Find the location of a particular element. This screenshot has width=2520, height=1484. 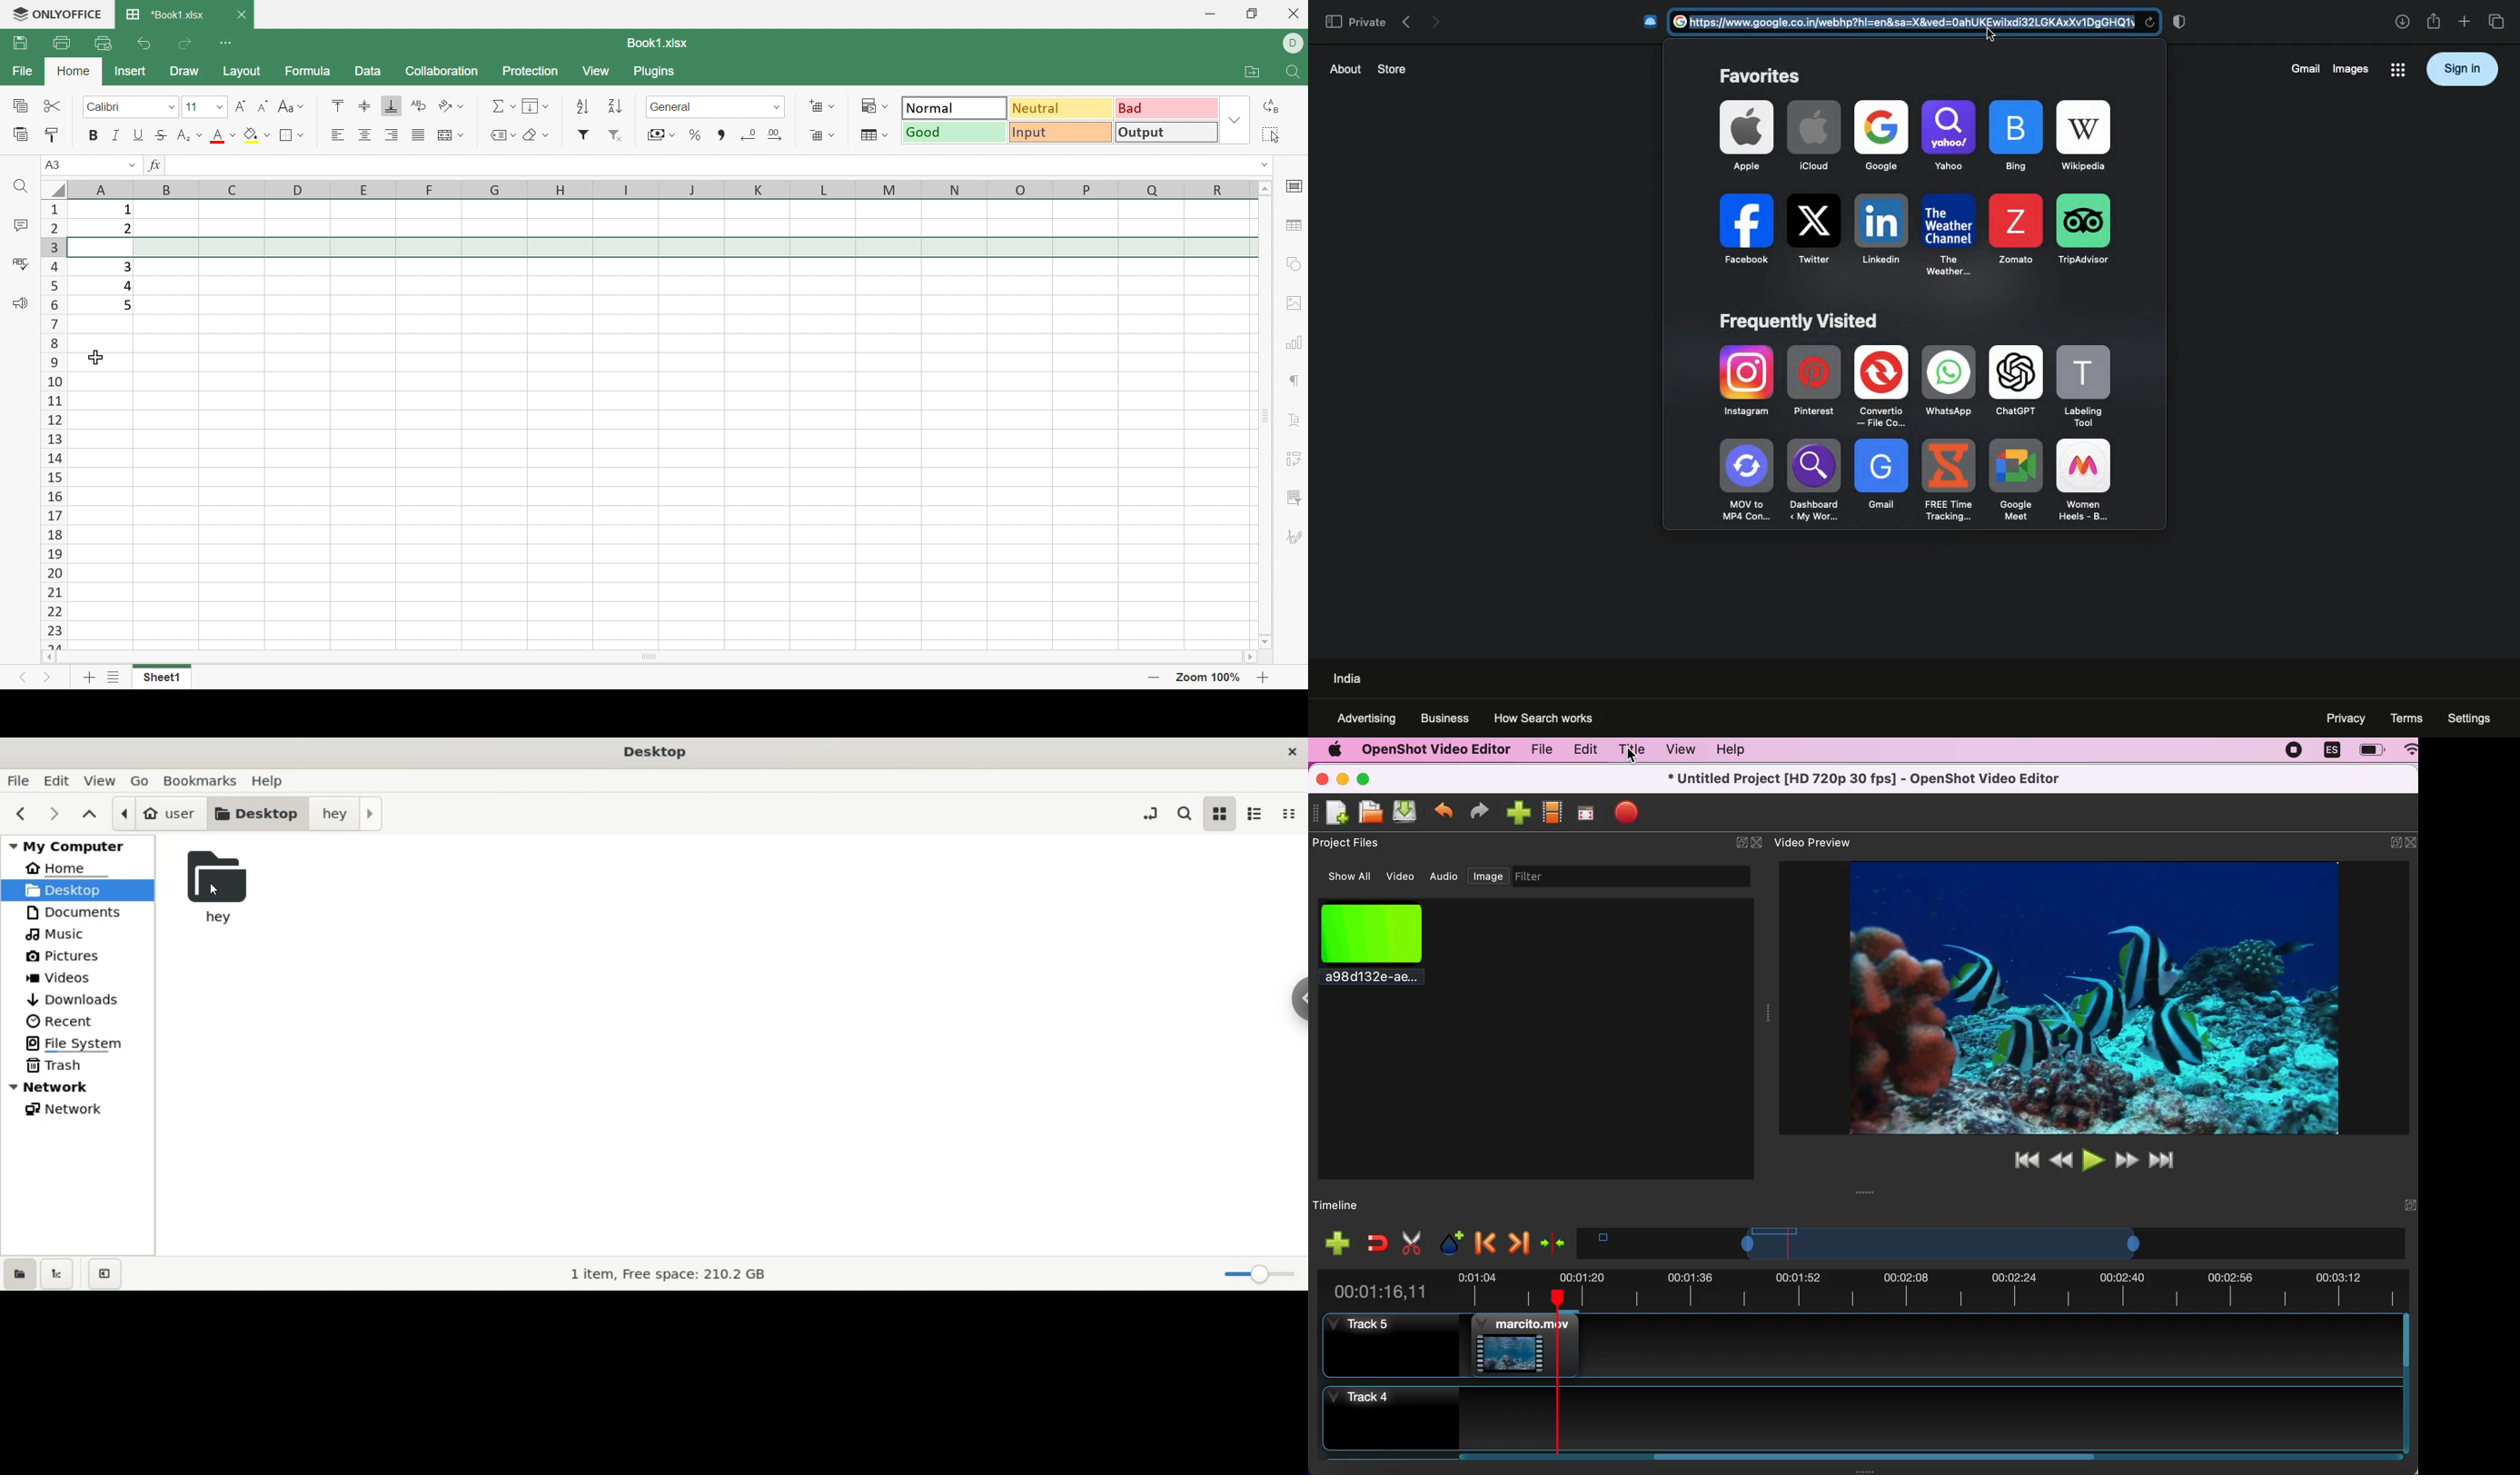

Quick Print is located at coordinates (101, 43).